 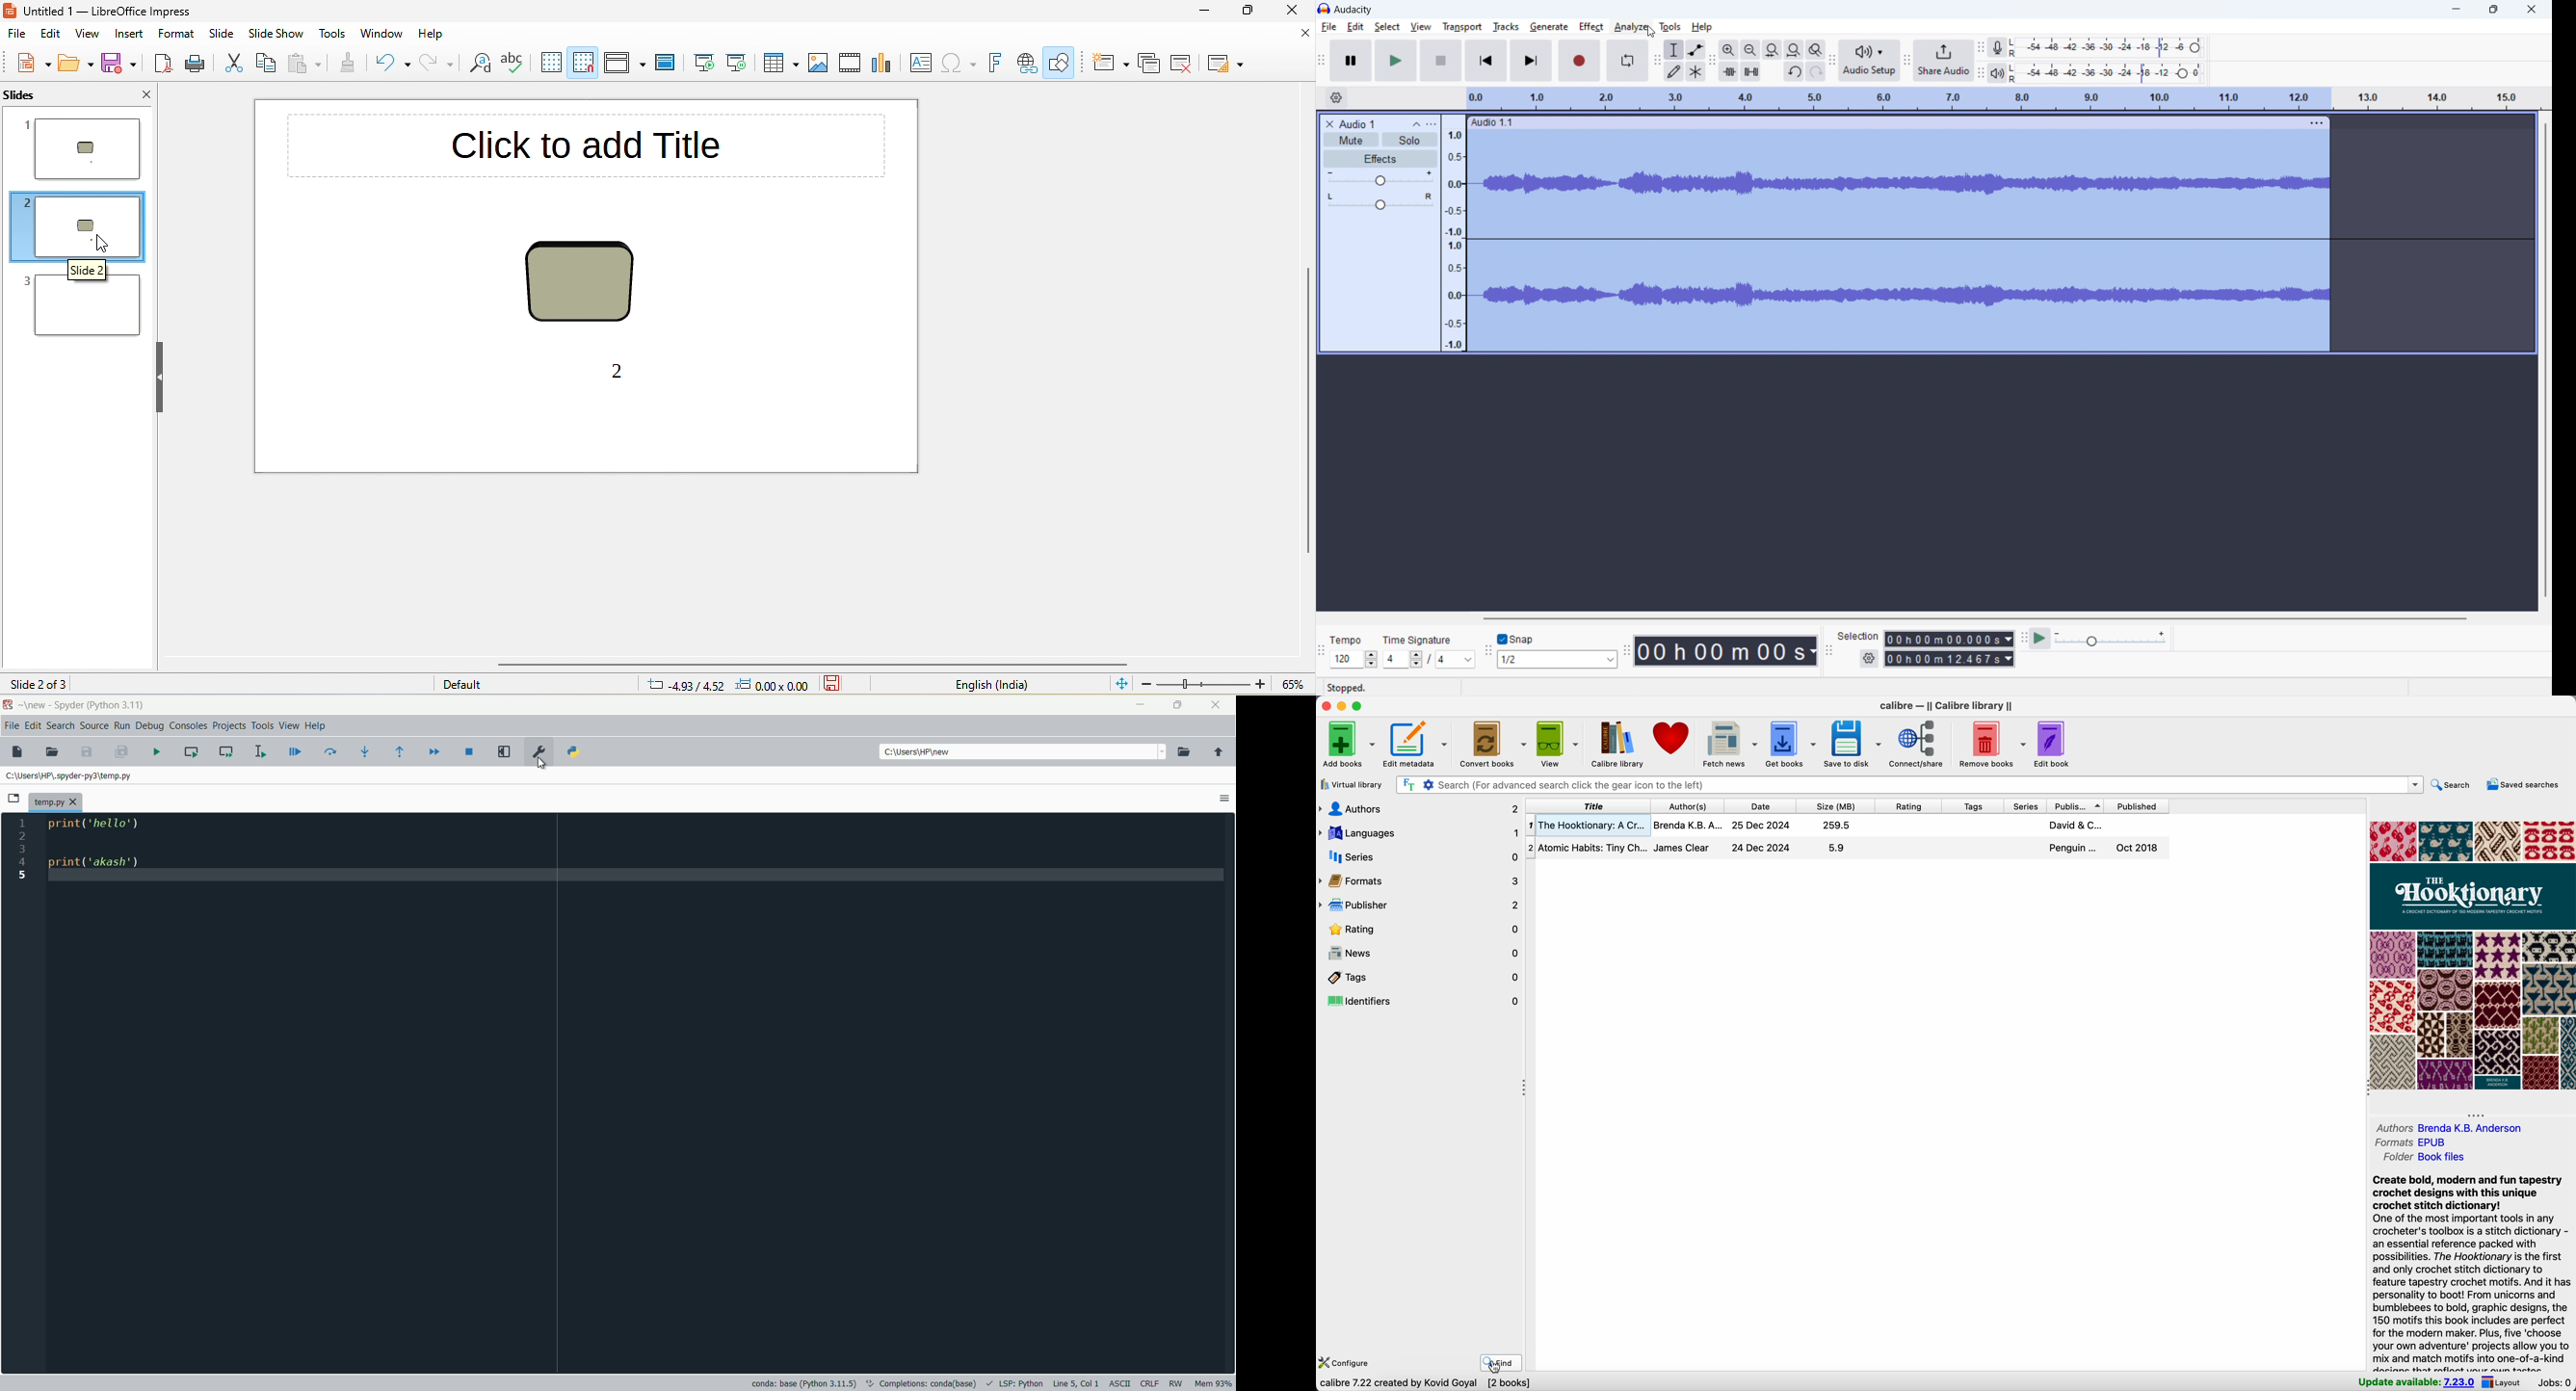 I want to click on zoom in, so click(x=1729, y=50).